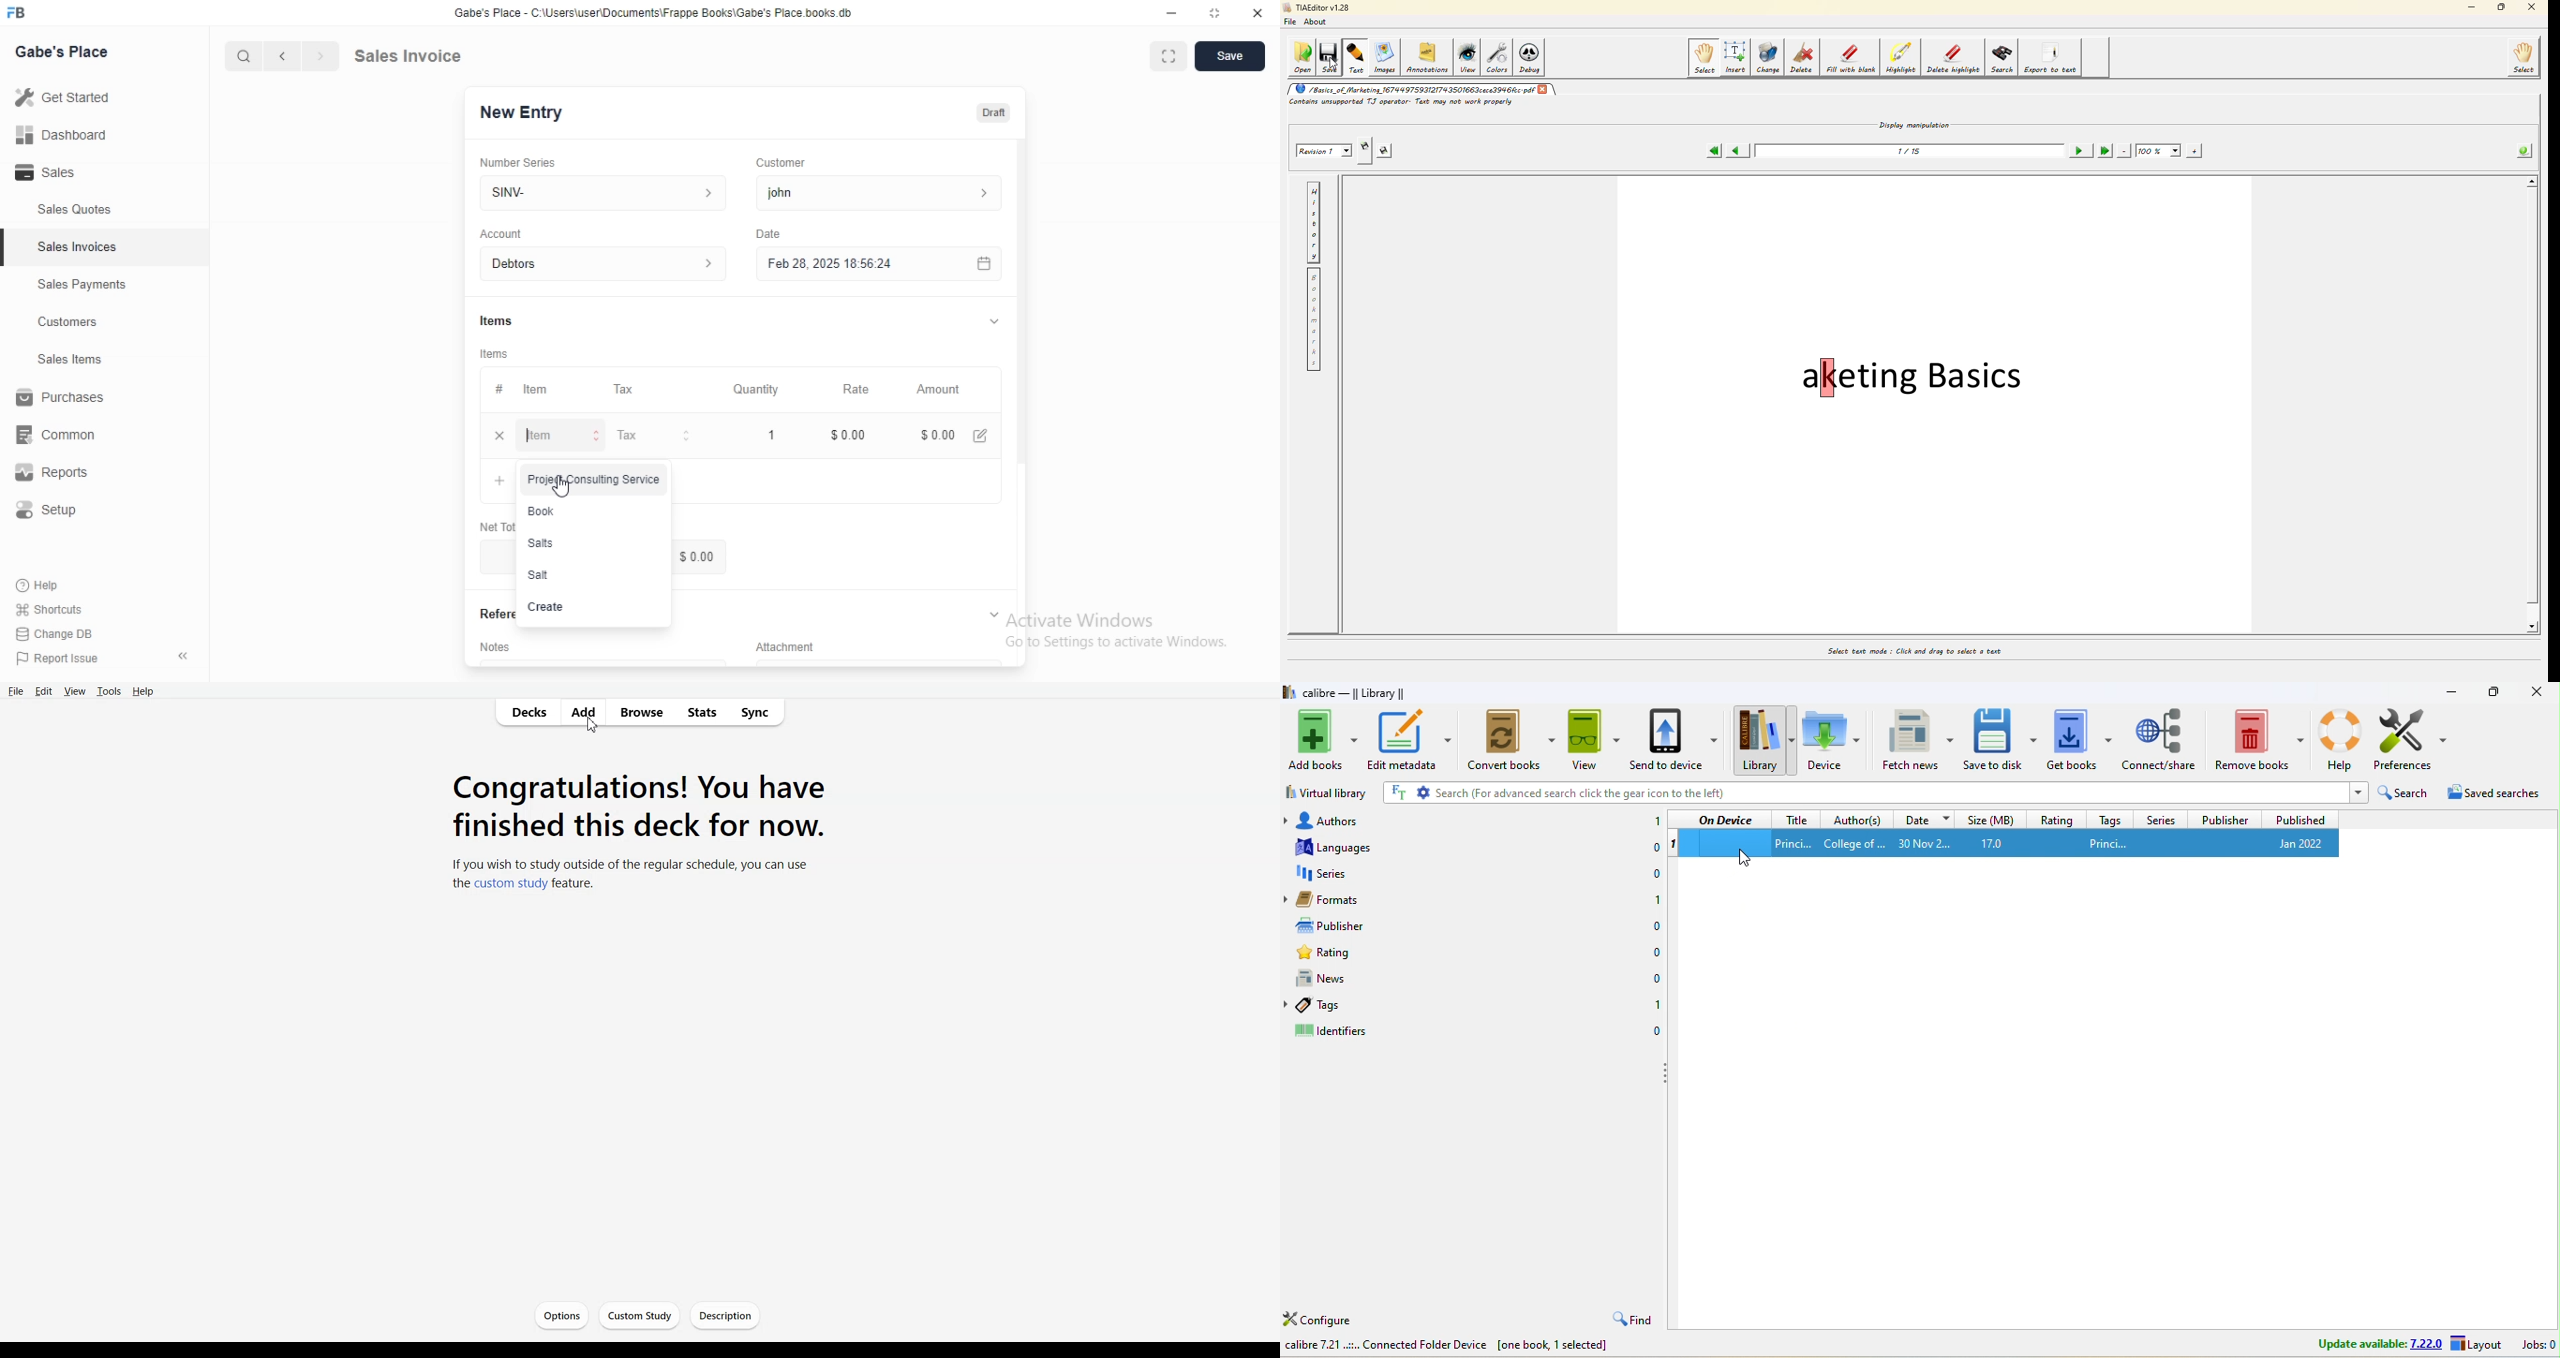 Image resolution: width=2576 pixels, height=1372 pixels. I want to click on ‘Net Total, so click(494, 524).